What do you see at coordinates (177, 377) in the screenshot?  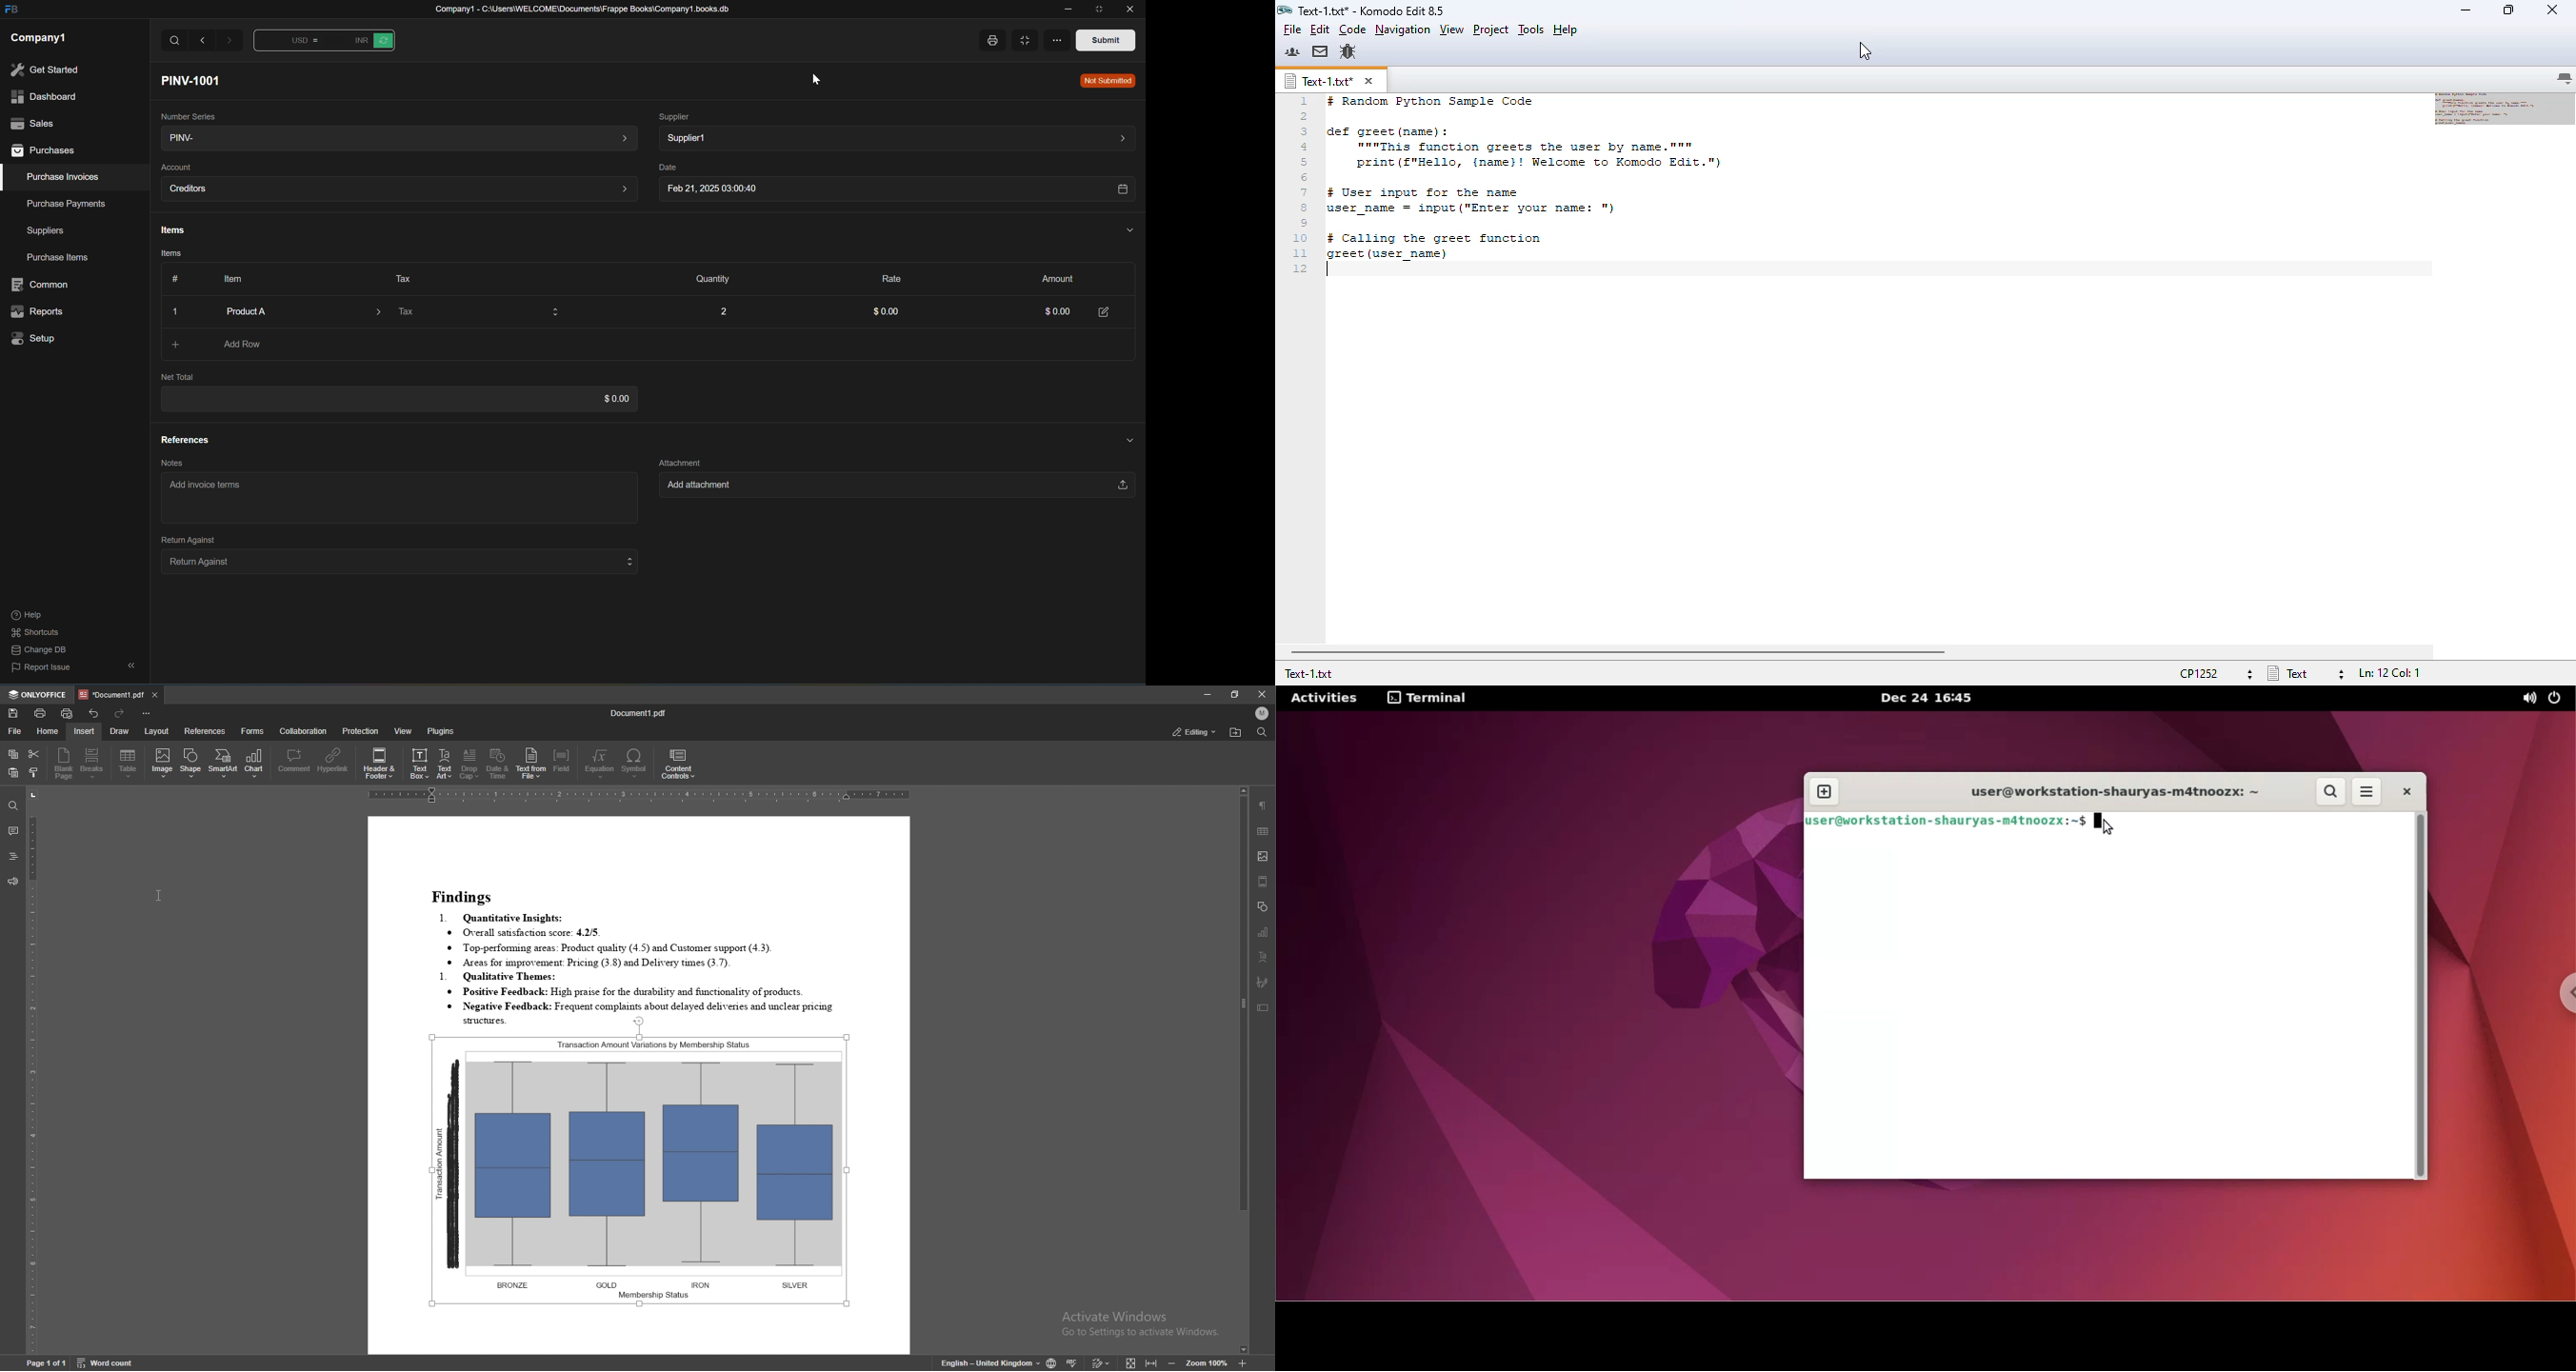 I see `Net Total` at bounding box center [177, 377].